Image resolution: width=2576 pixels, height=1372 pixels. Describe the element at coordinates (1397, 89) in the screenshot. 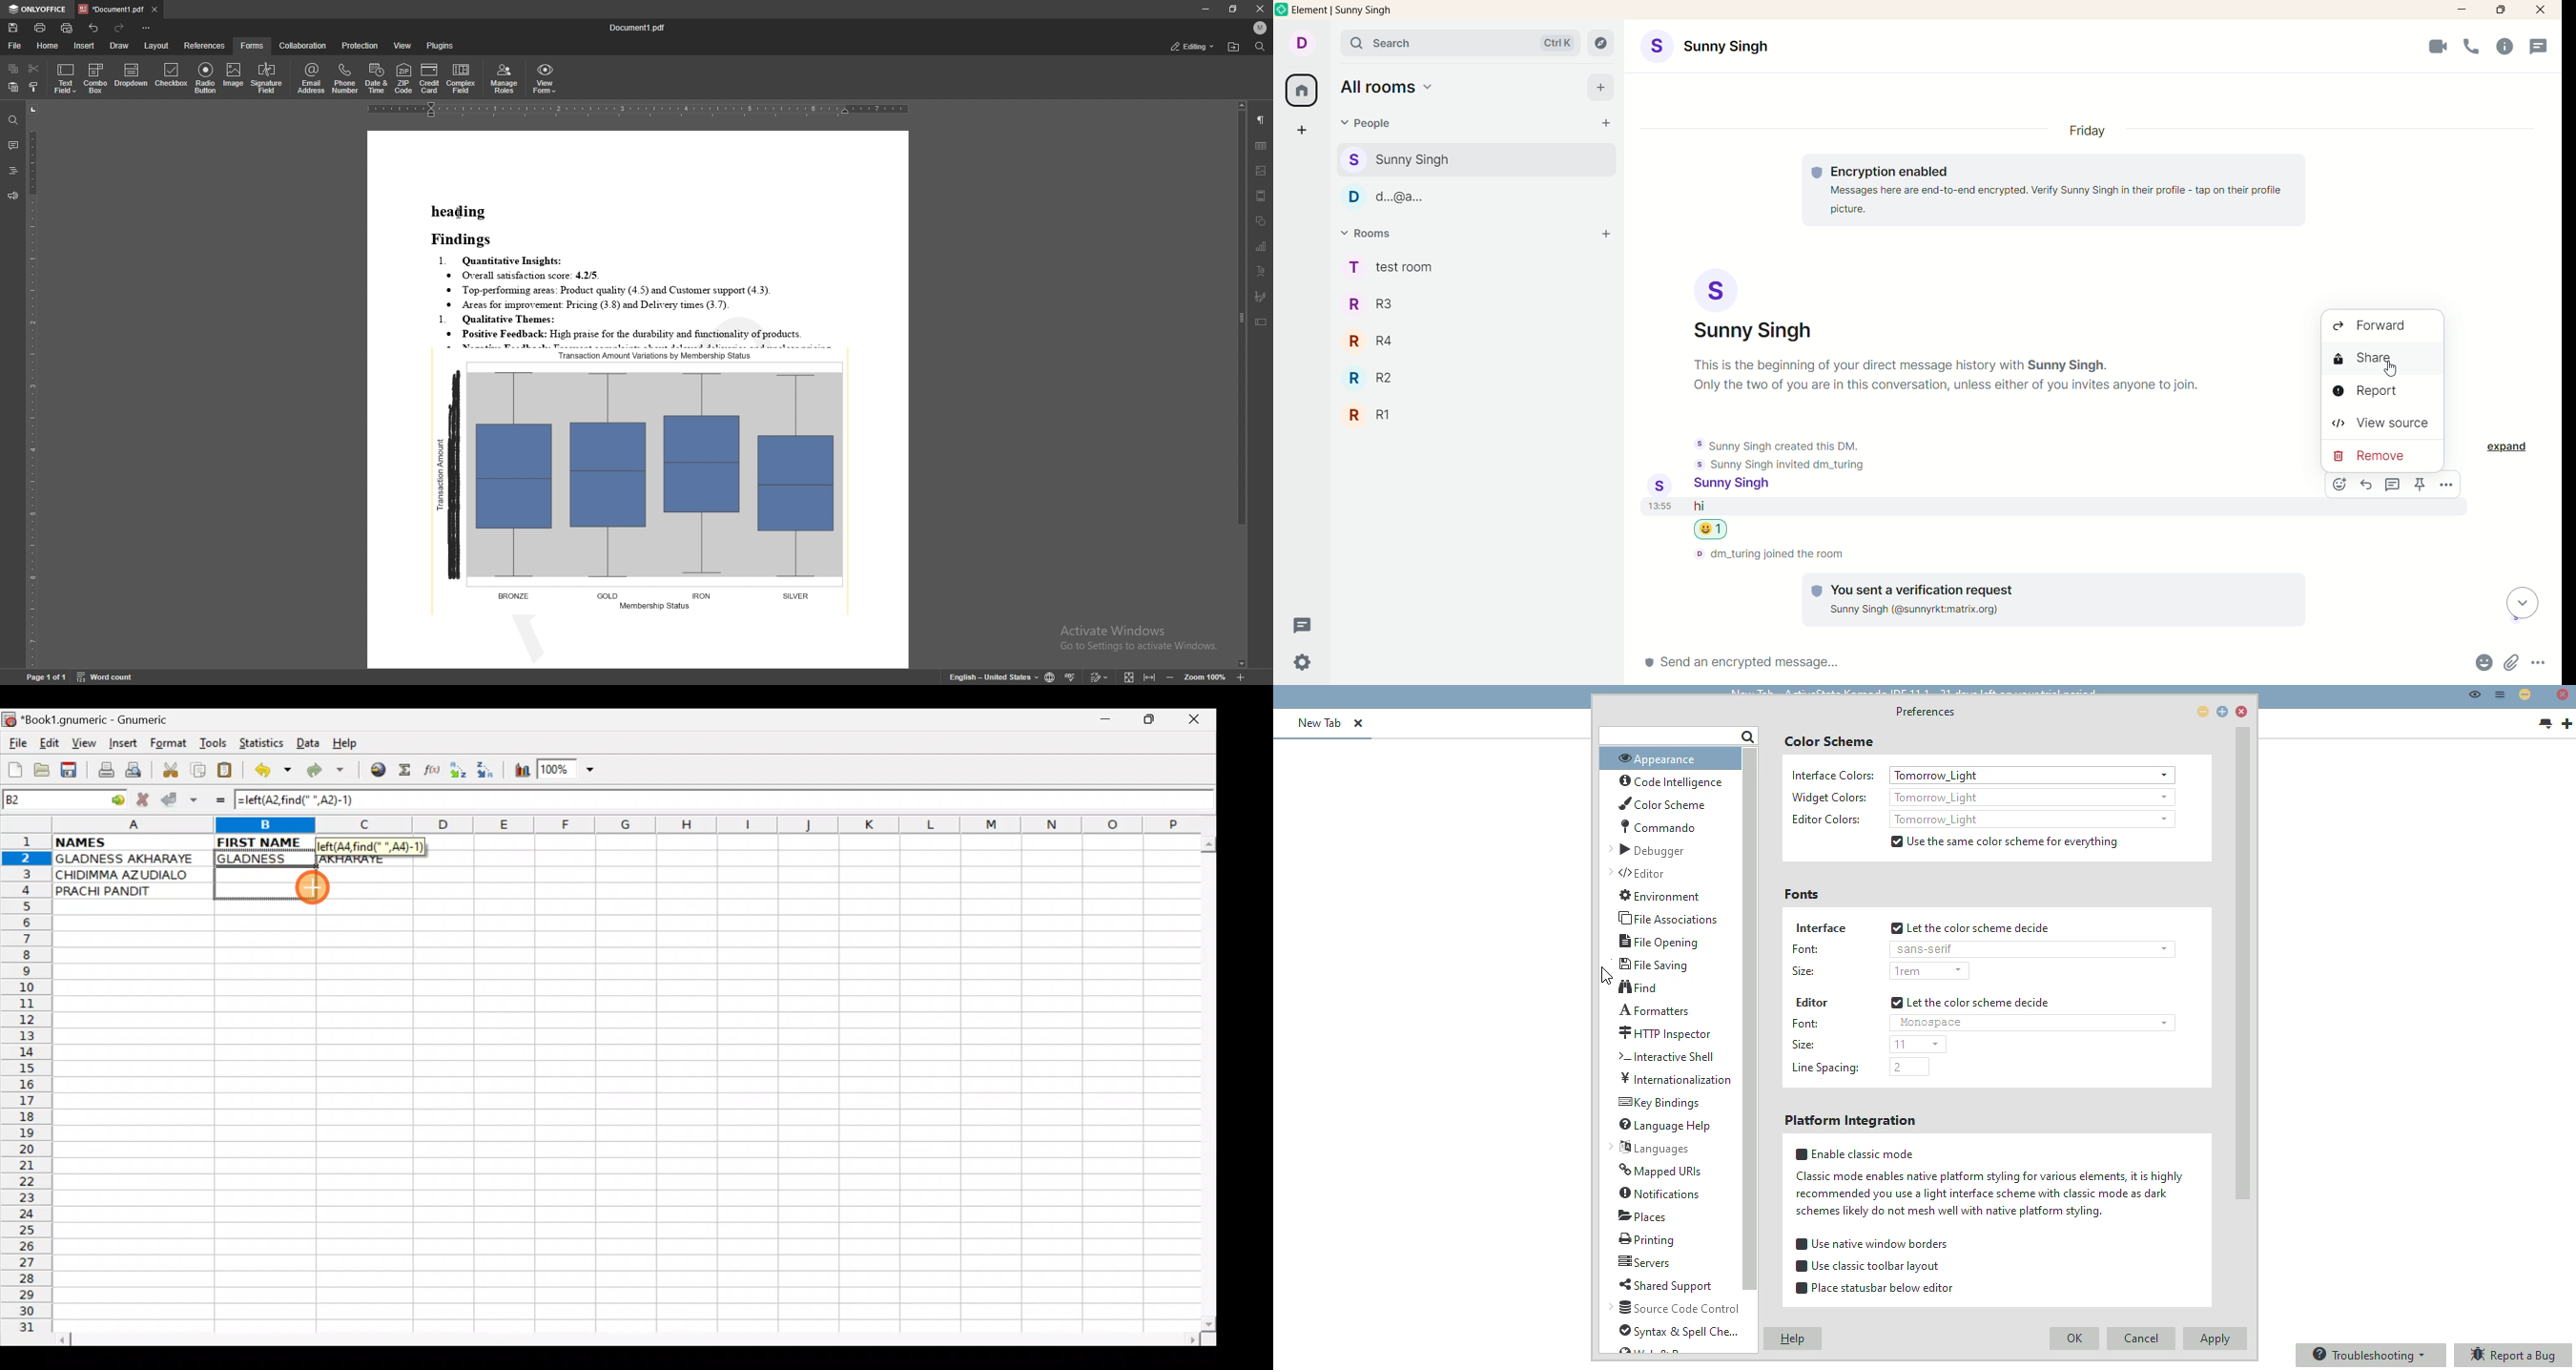

I see `all rooms` at that location.